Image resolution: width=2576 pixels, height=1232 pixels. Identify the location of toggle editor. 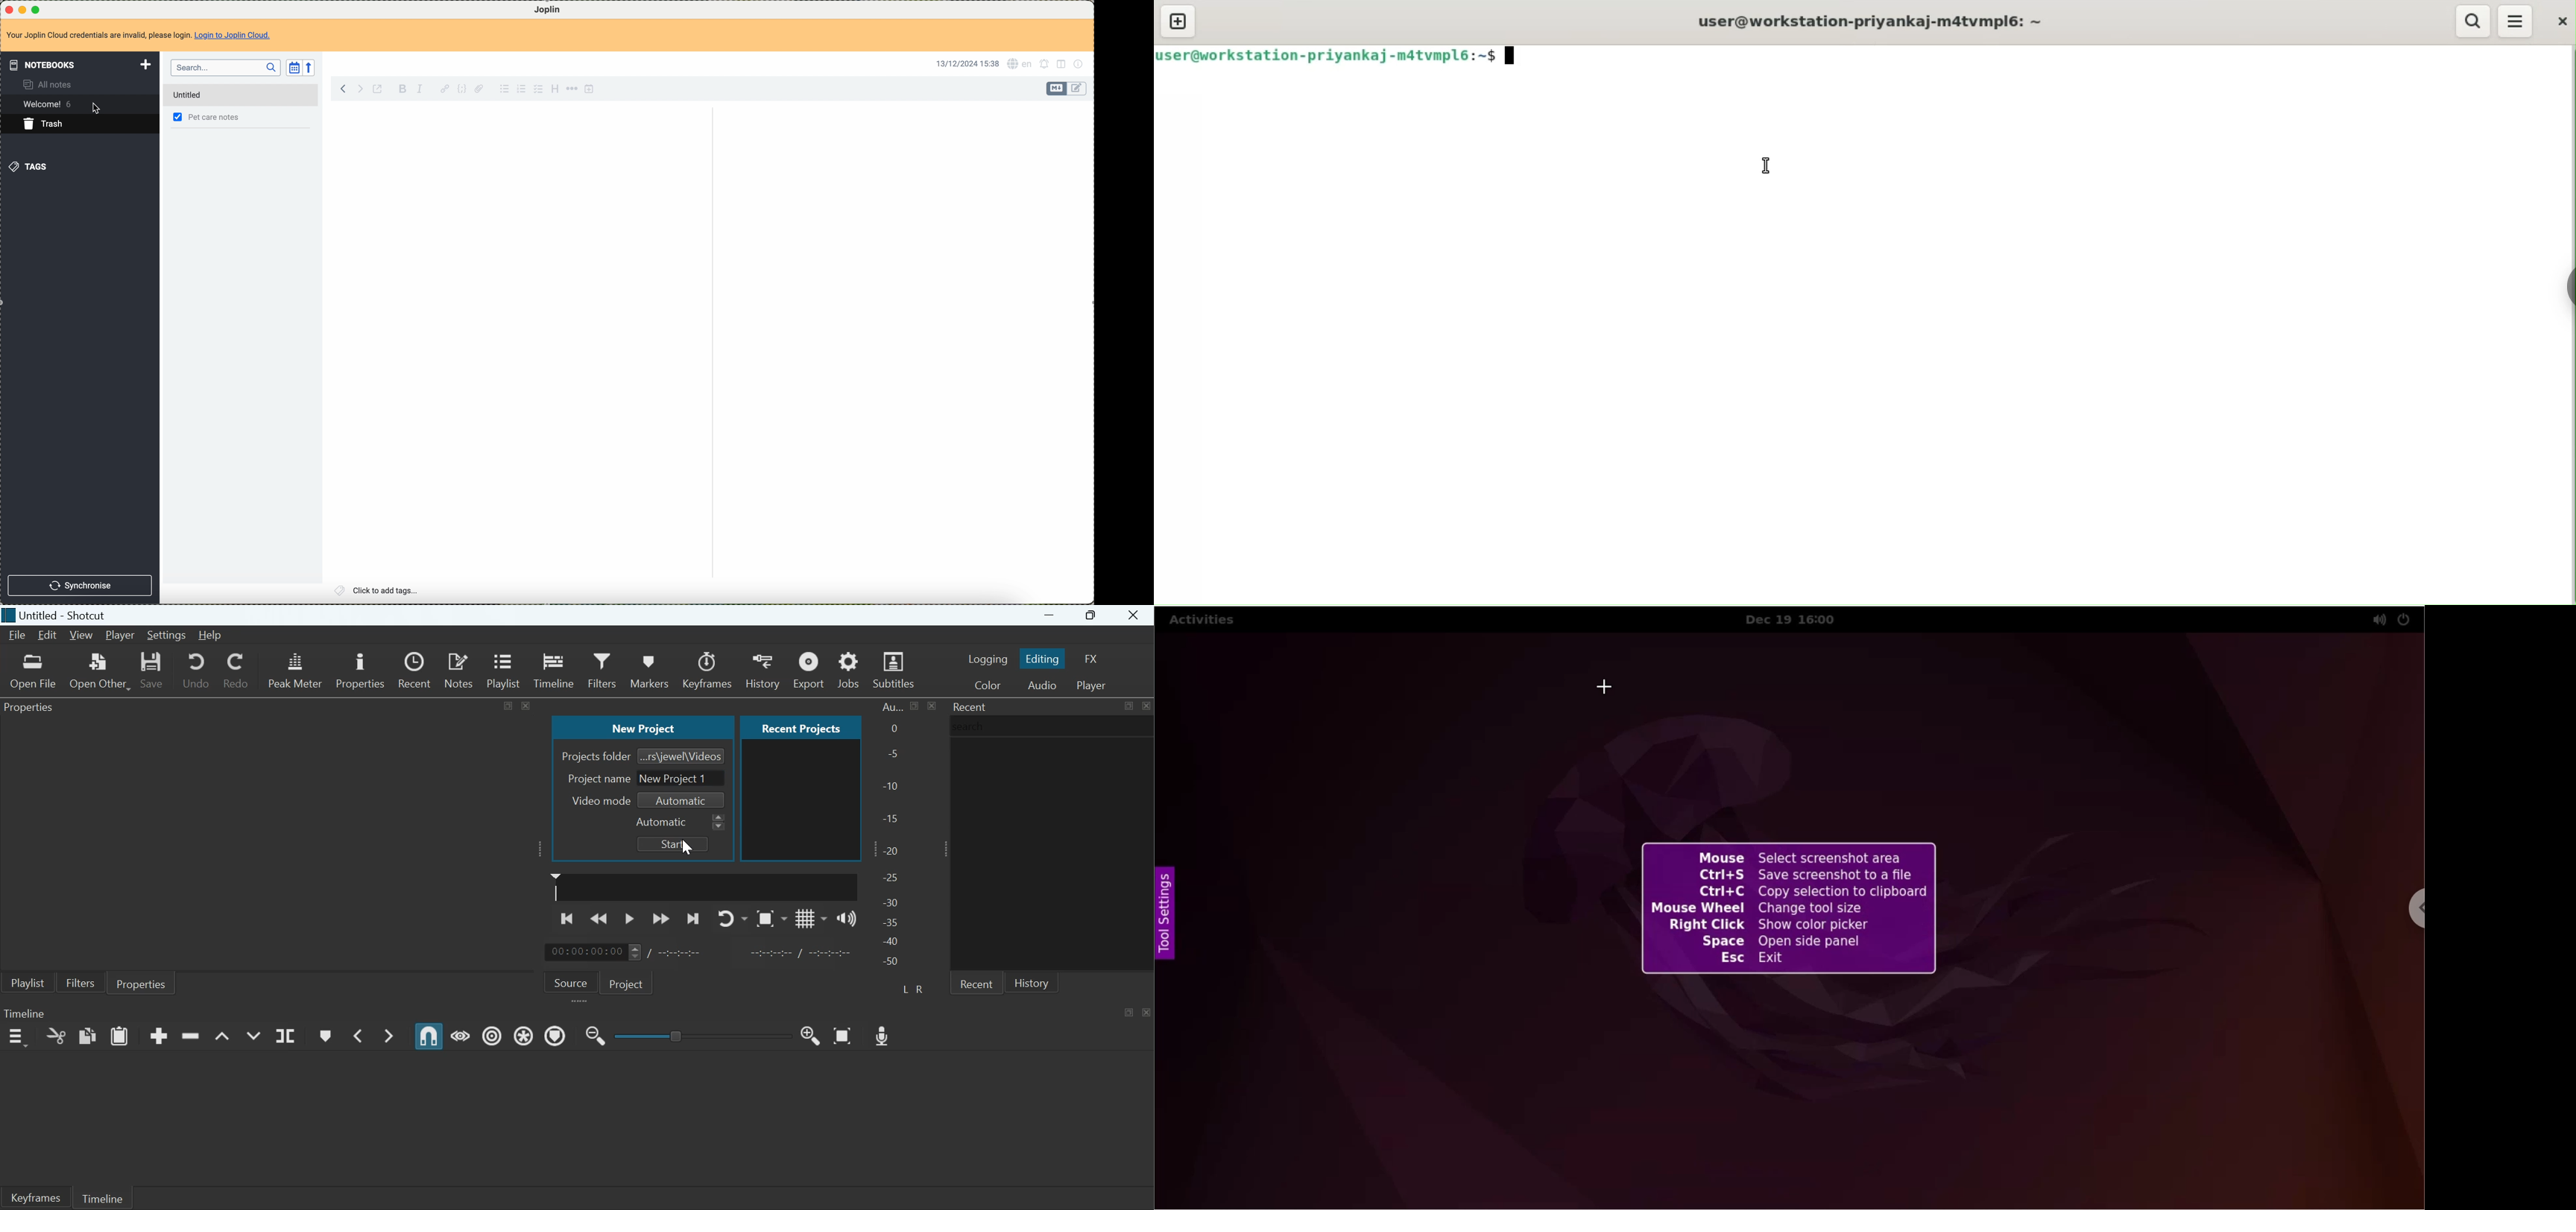
(1056, 89).